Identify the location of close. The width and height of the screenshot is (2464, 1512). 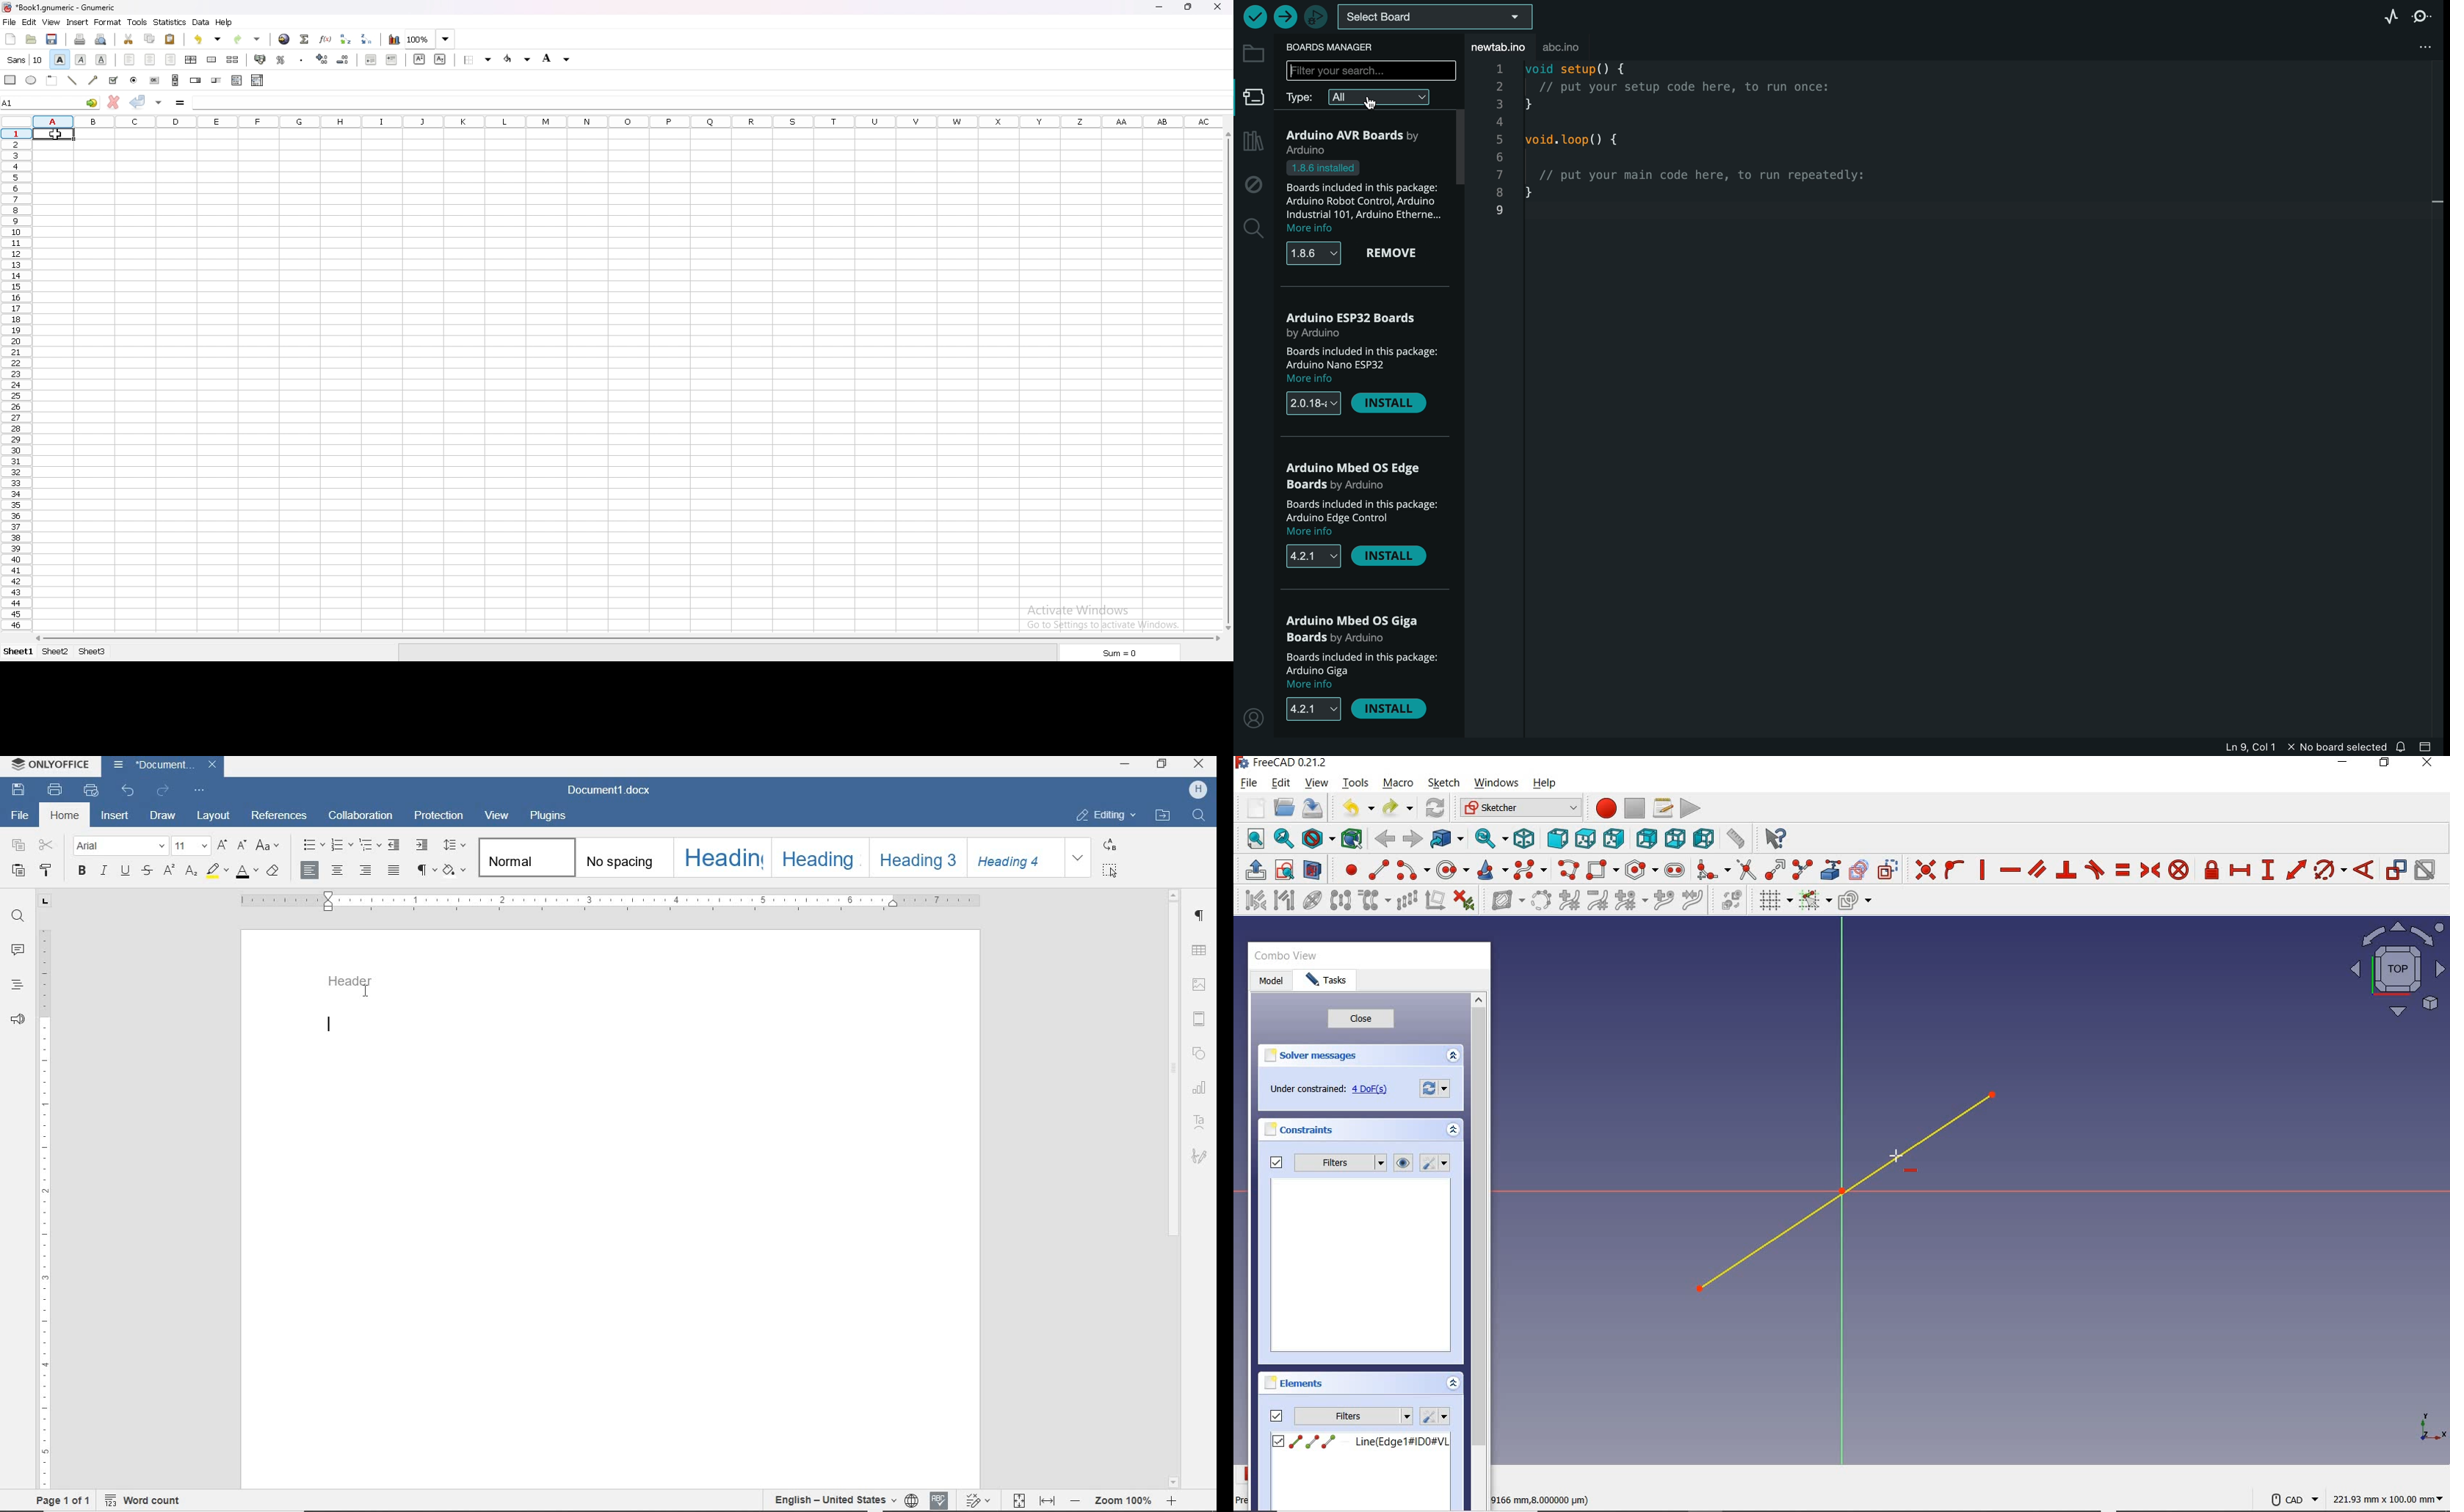
(213, 764).